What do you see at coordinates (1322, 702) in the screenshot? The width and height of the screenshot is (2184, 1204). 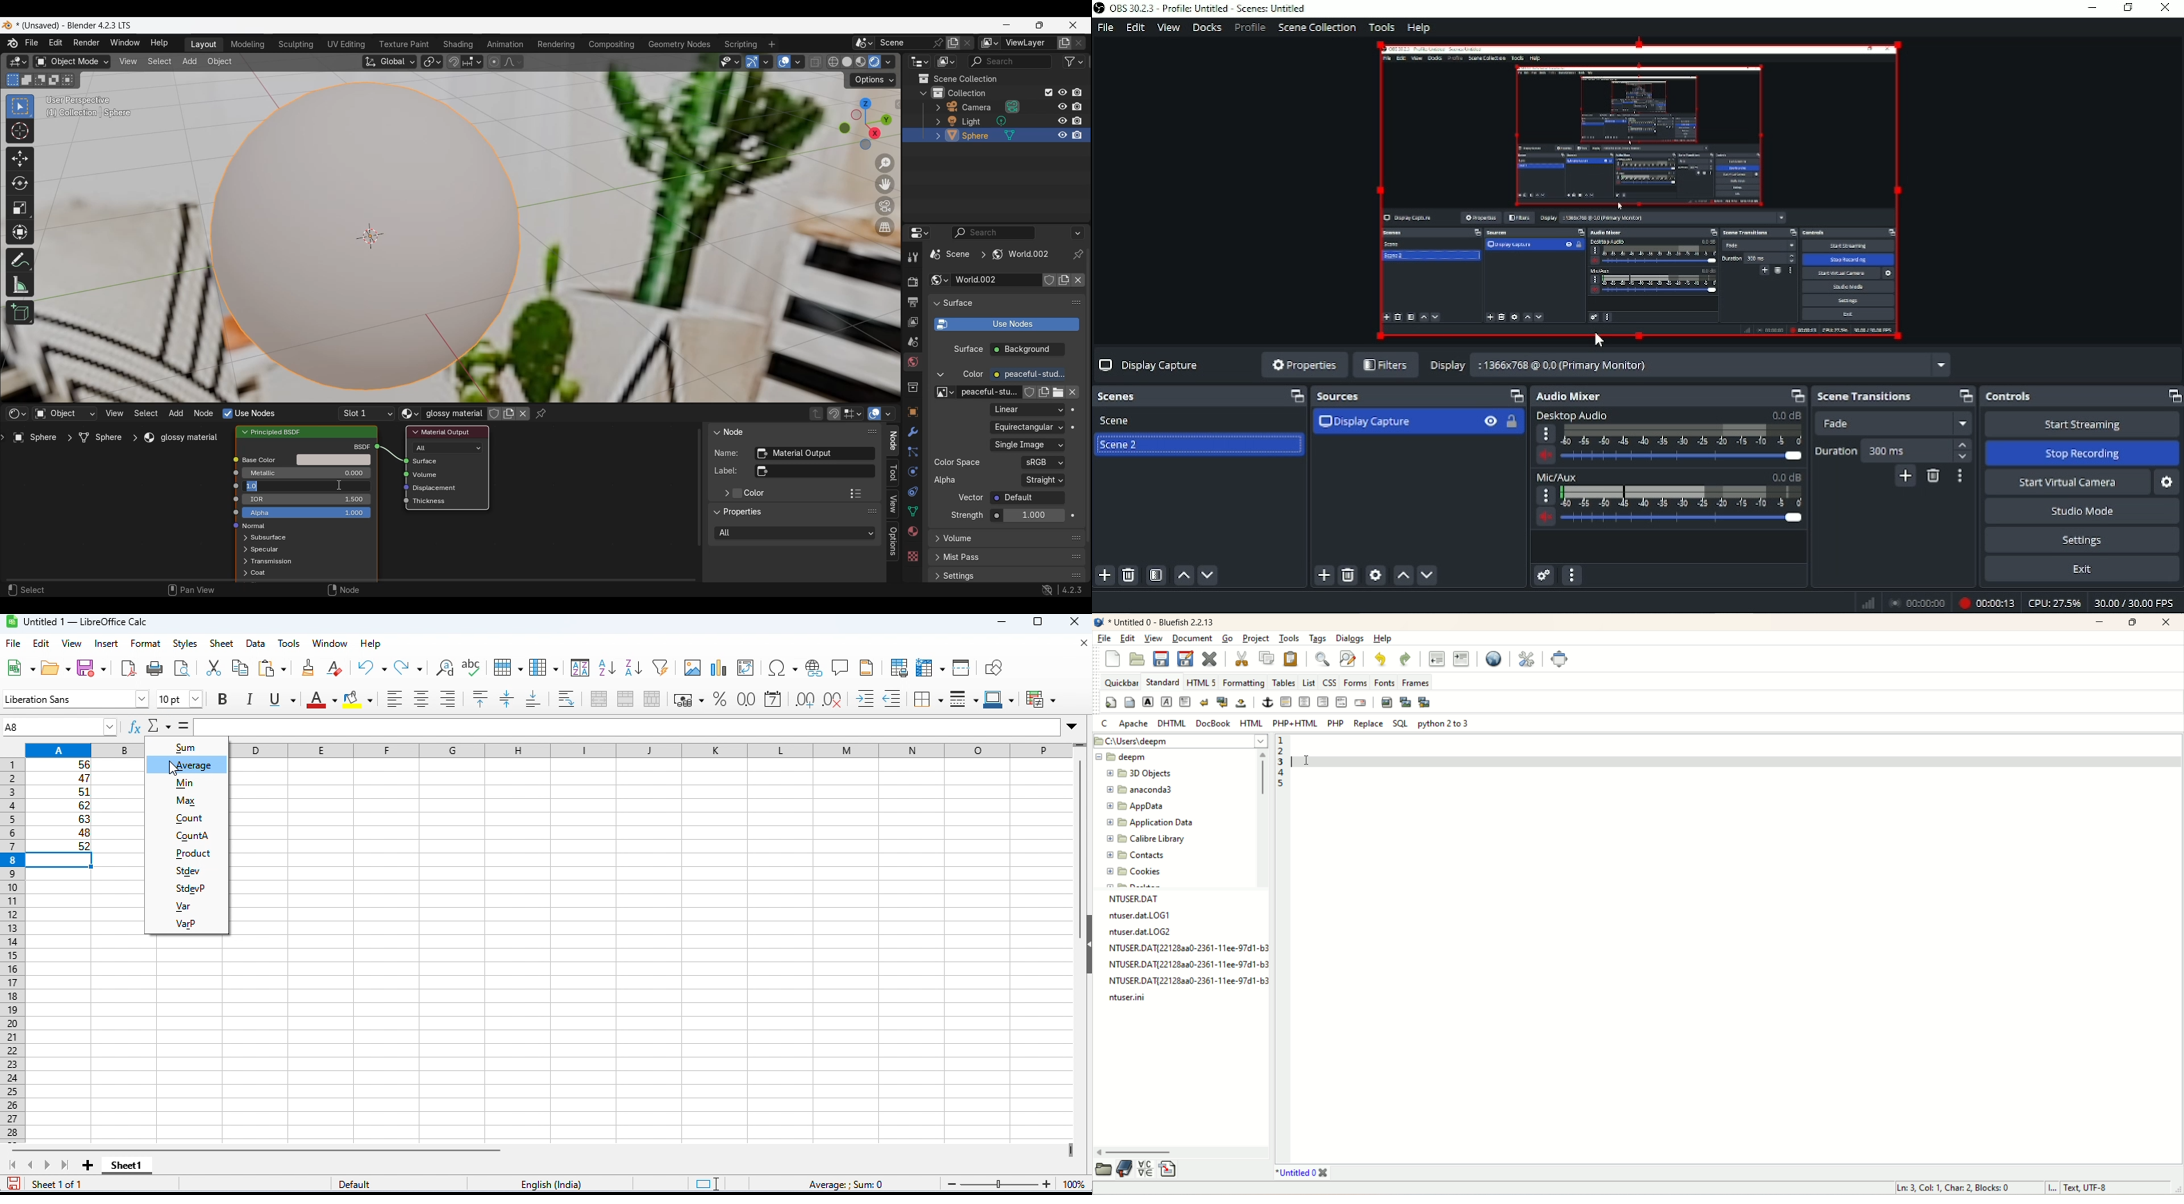 I see `right justify` at bounding box center [1322, 702].